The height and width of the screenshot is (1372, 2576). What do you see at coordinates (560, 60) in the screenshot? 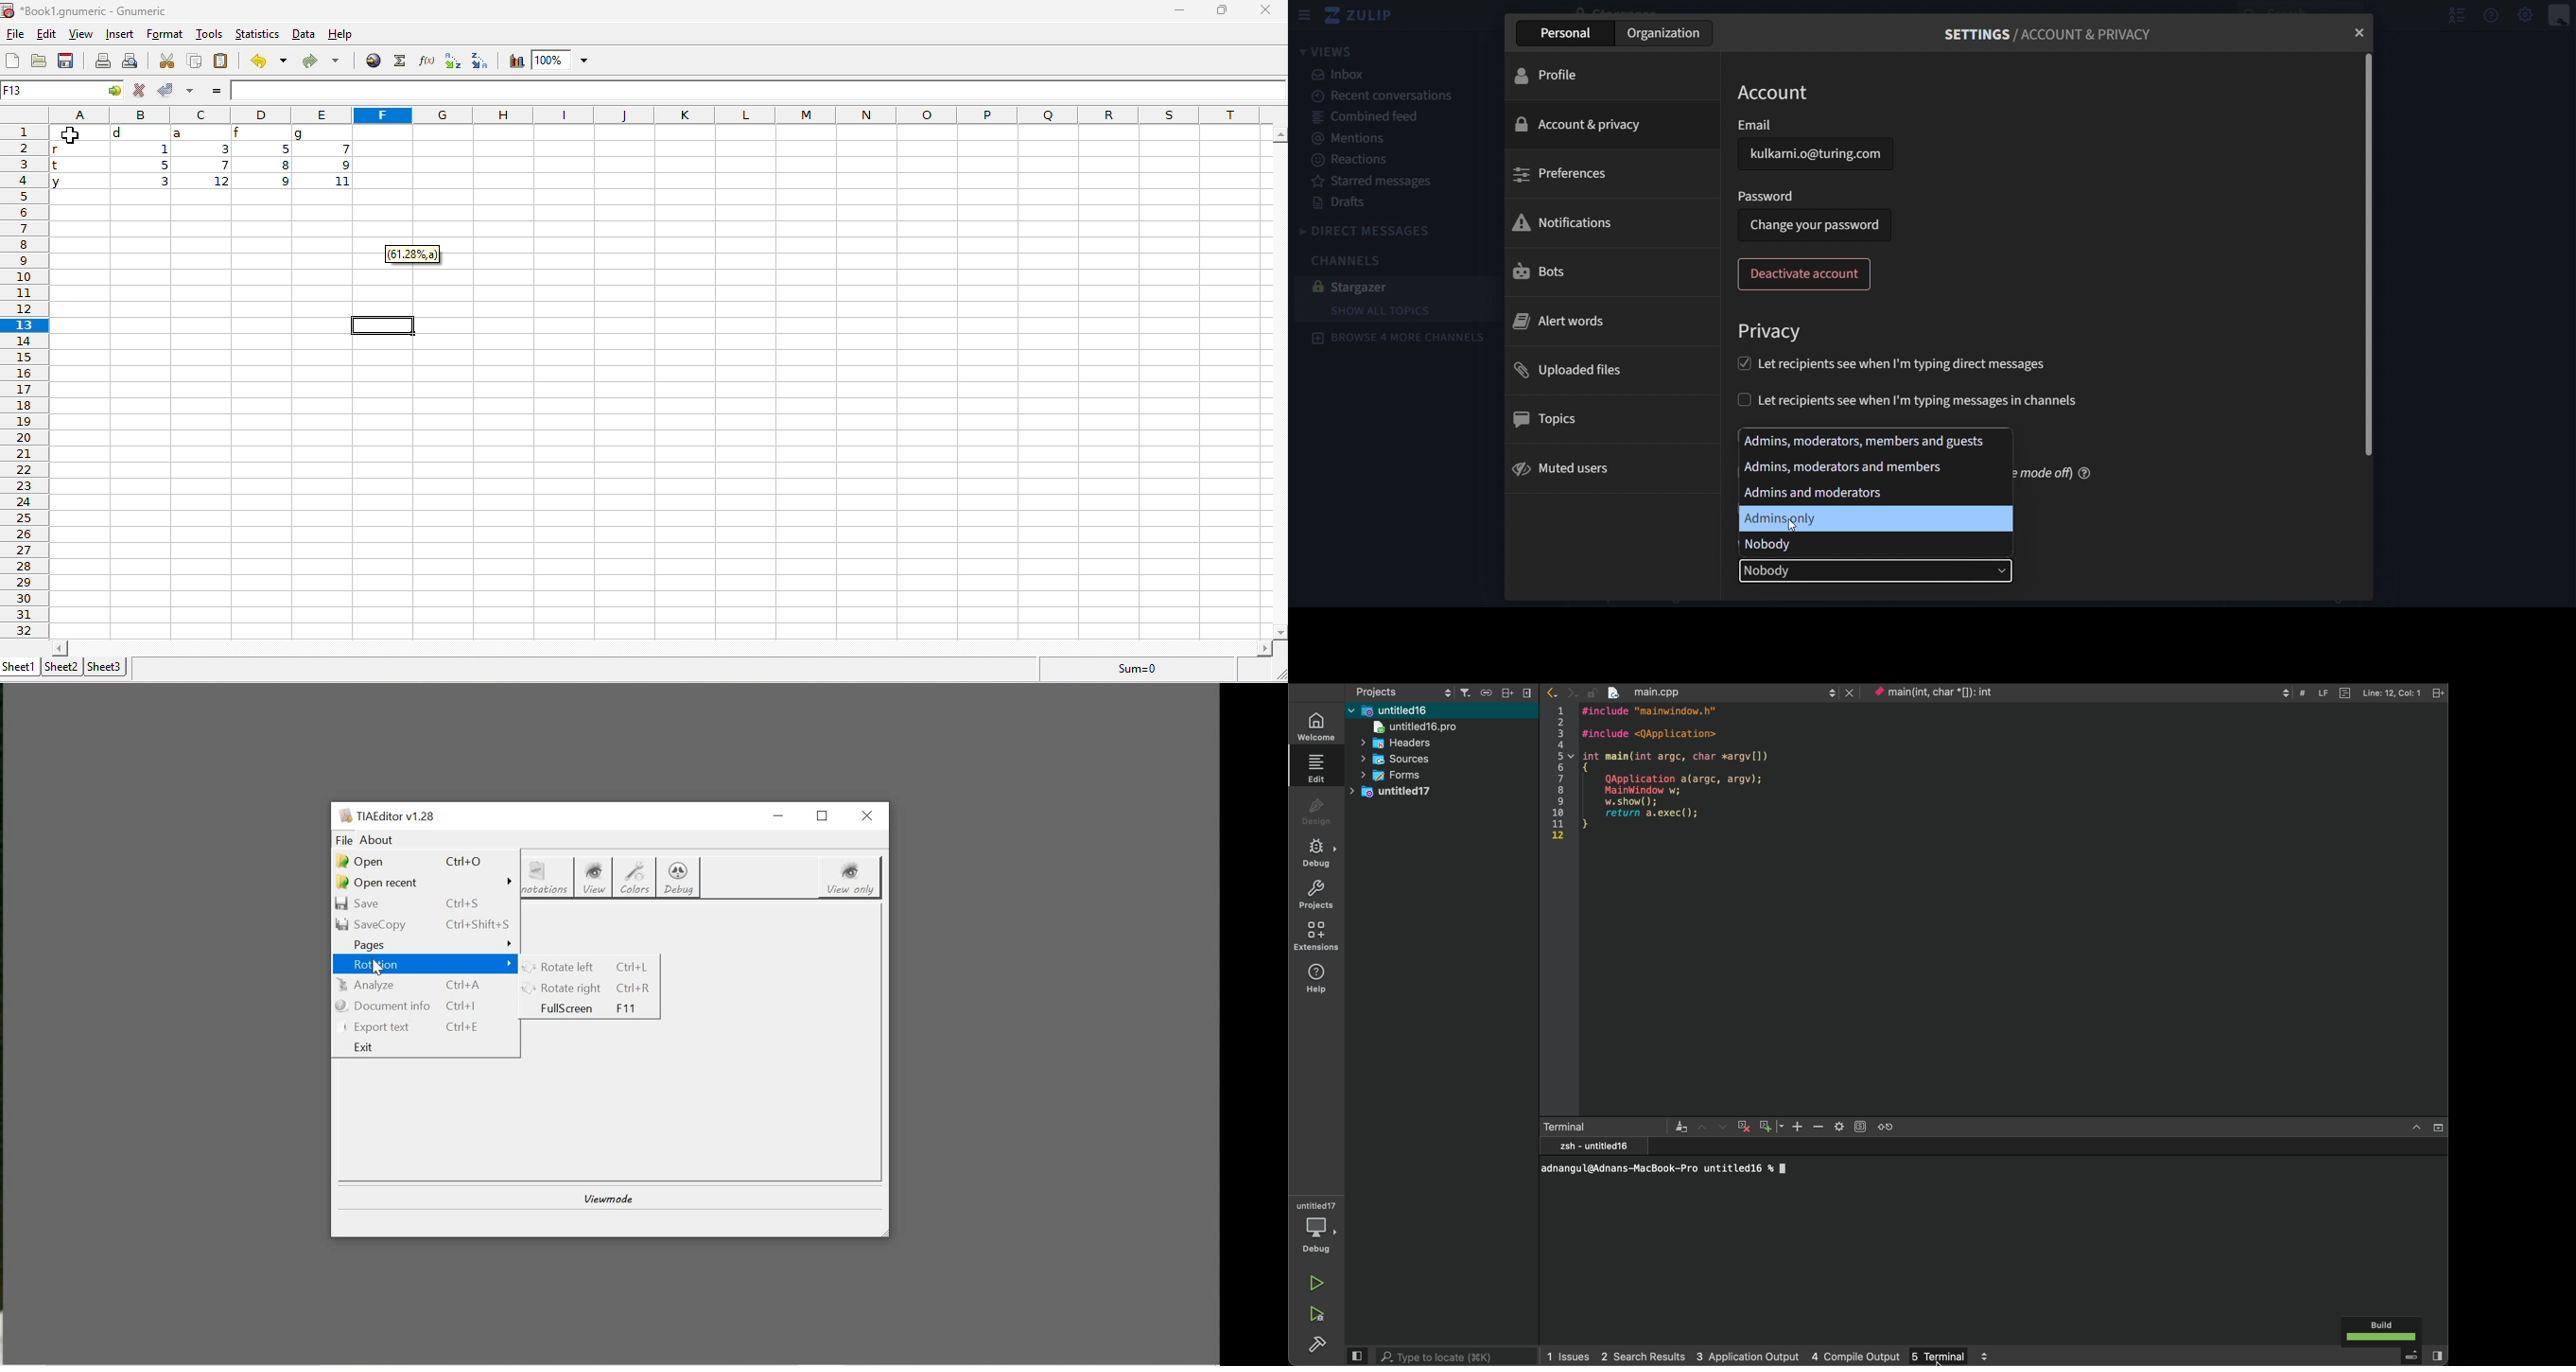
I see `zoom` at bounding box center [560, 60].